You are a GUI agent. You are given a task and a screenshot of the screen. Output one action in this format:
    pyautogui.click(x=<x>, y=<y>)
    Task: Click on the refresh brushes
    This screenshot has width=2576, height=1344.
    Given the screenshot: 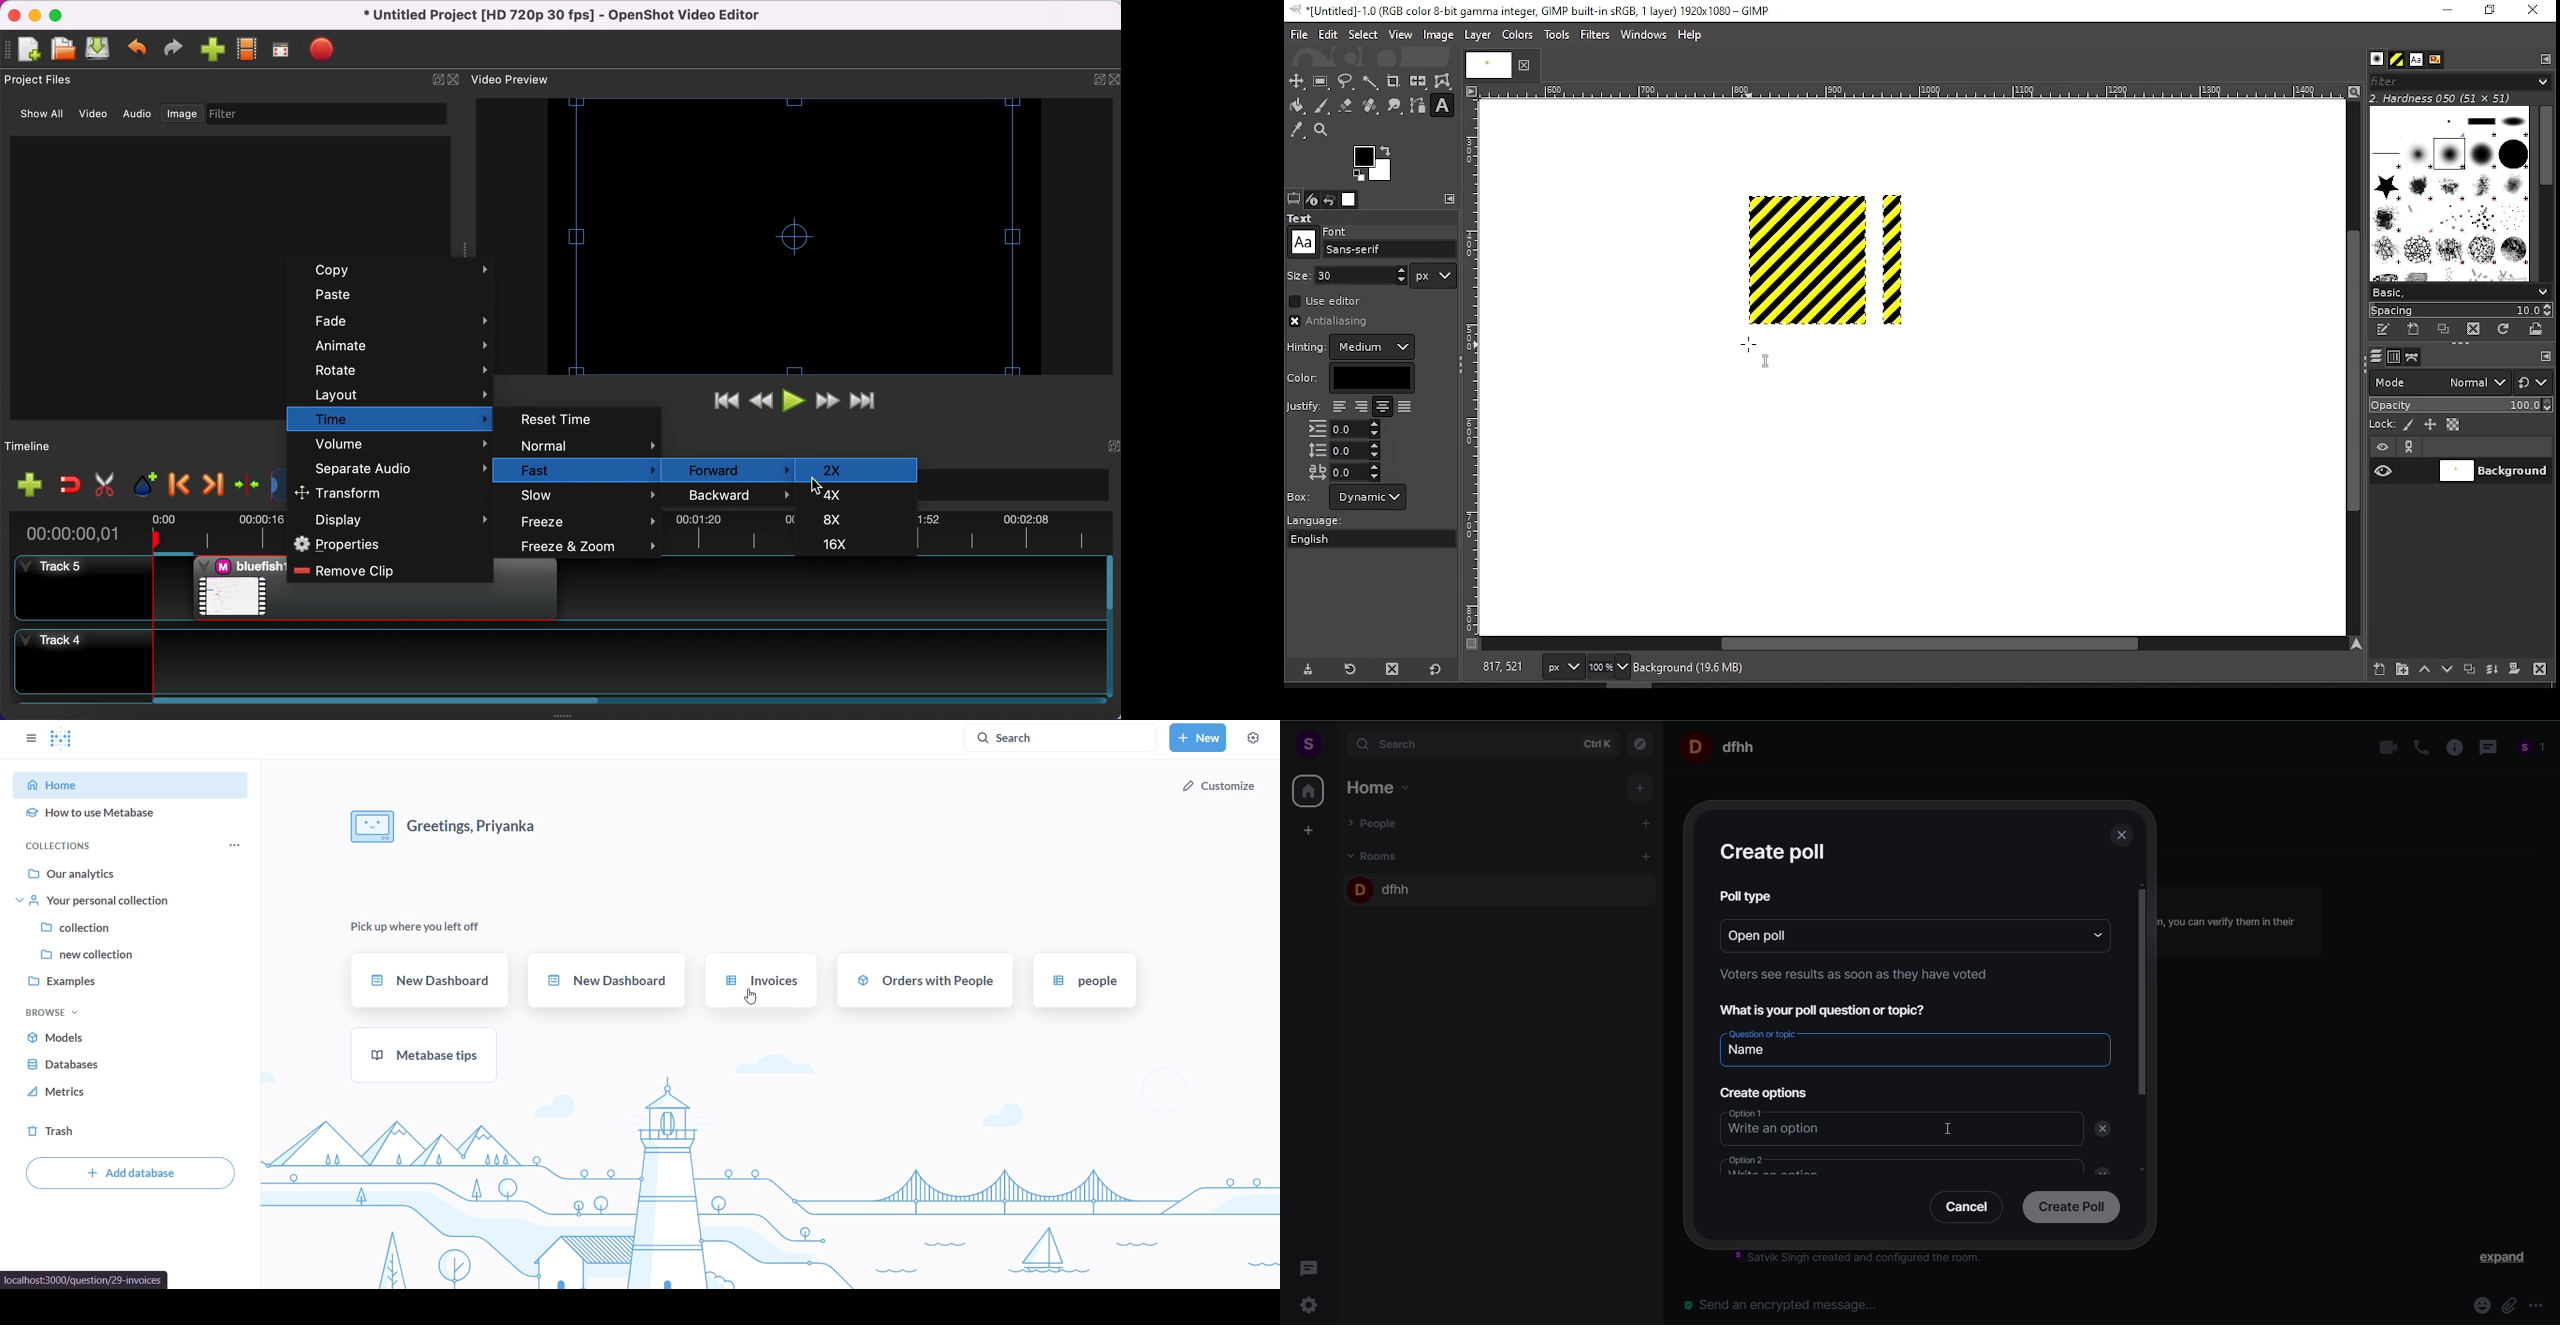 What is the action you would take?
    pyautogui.click(x=2502, y=331)
    